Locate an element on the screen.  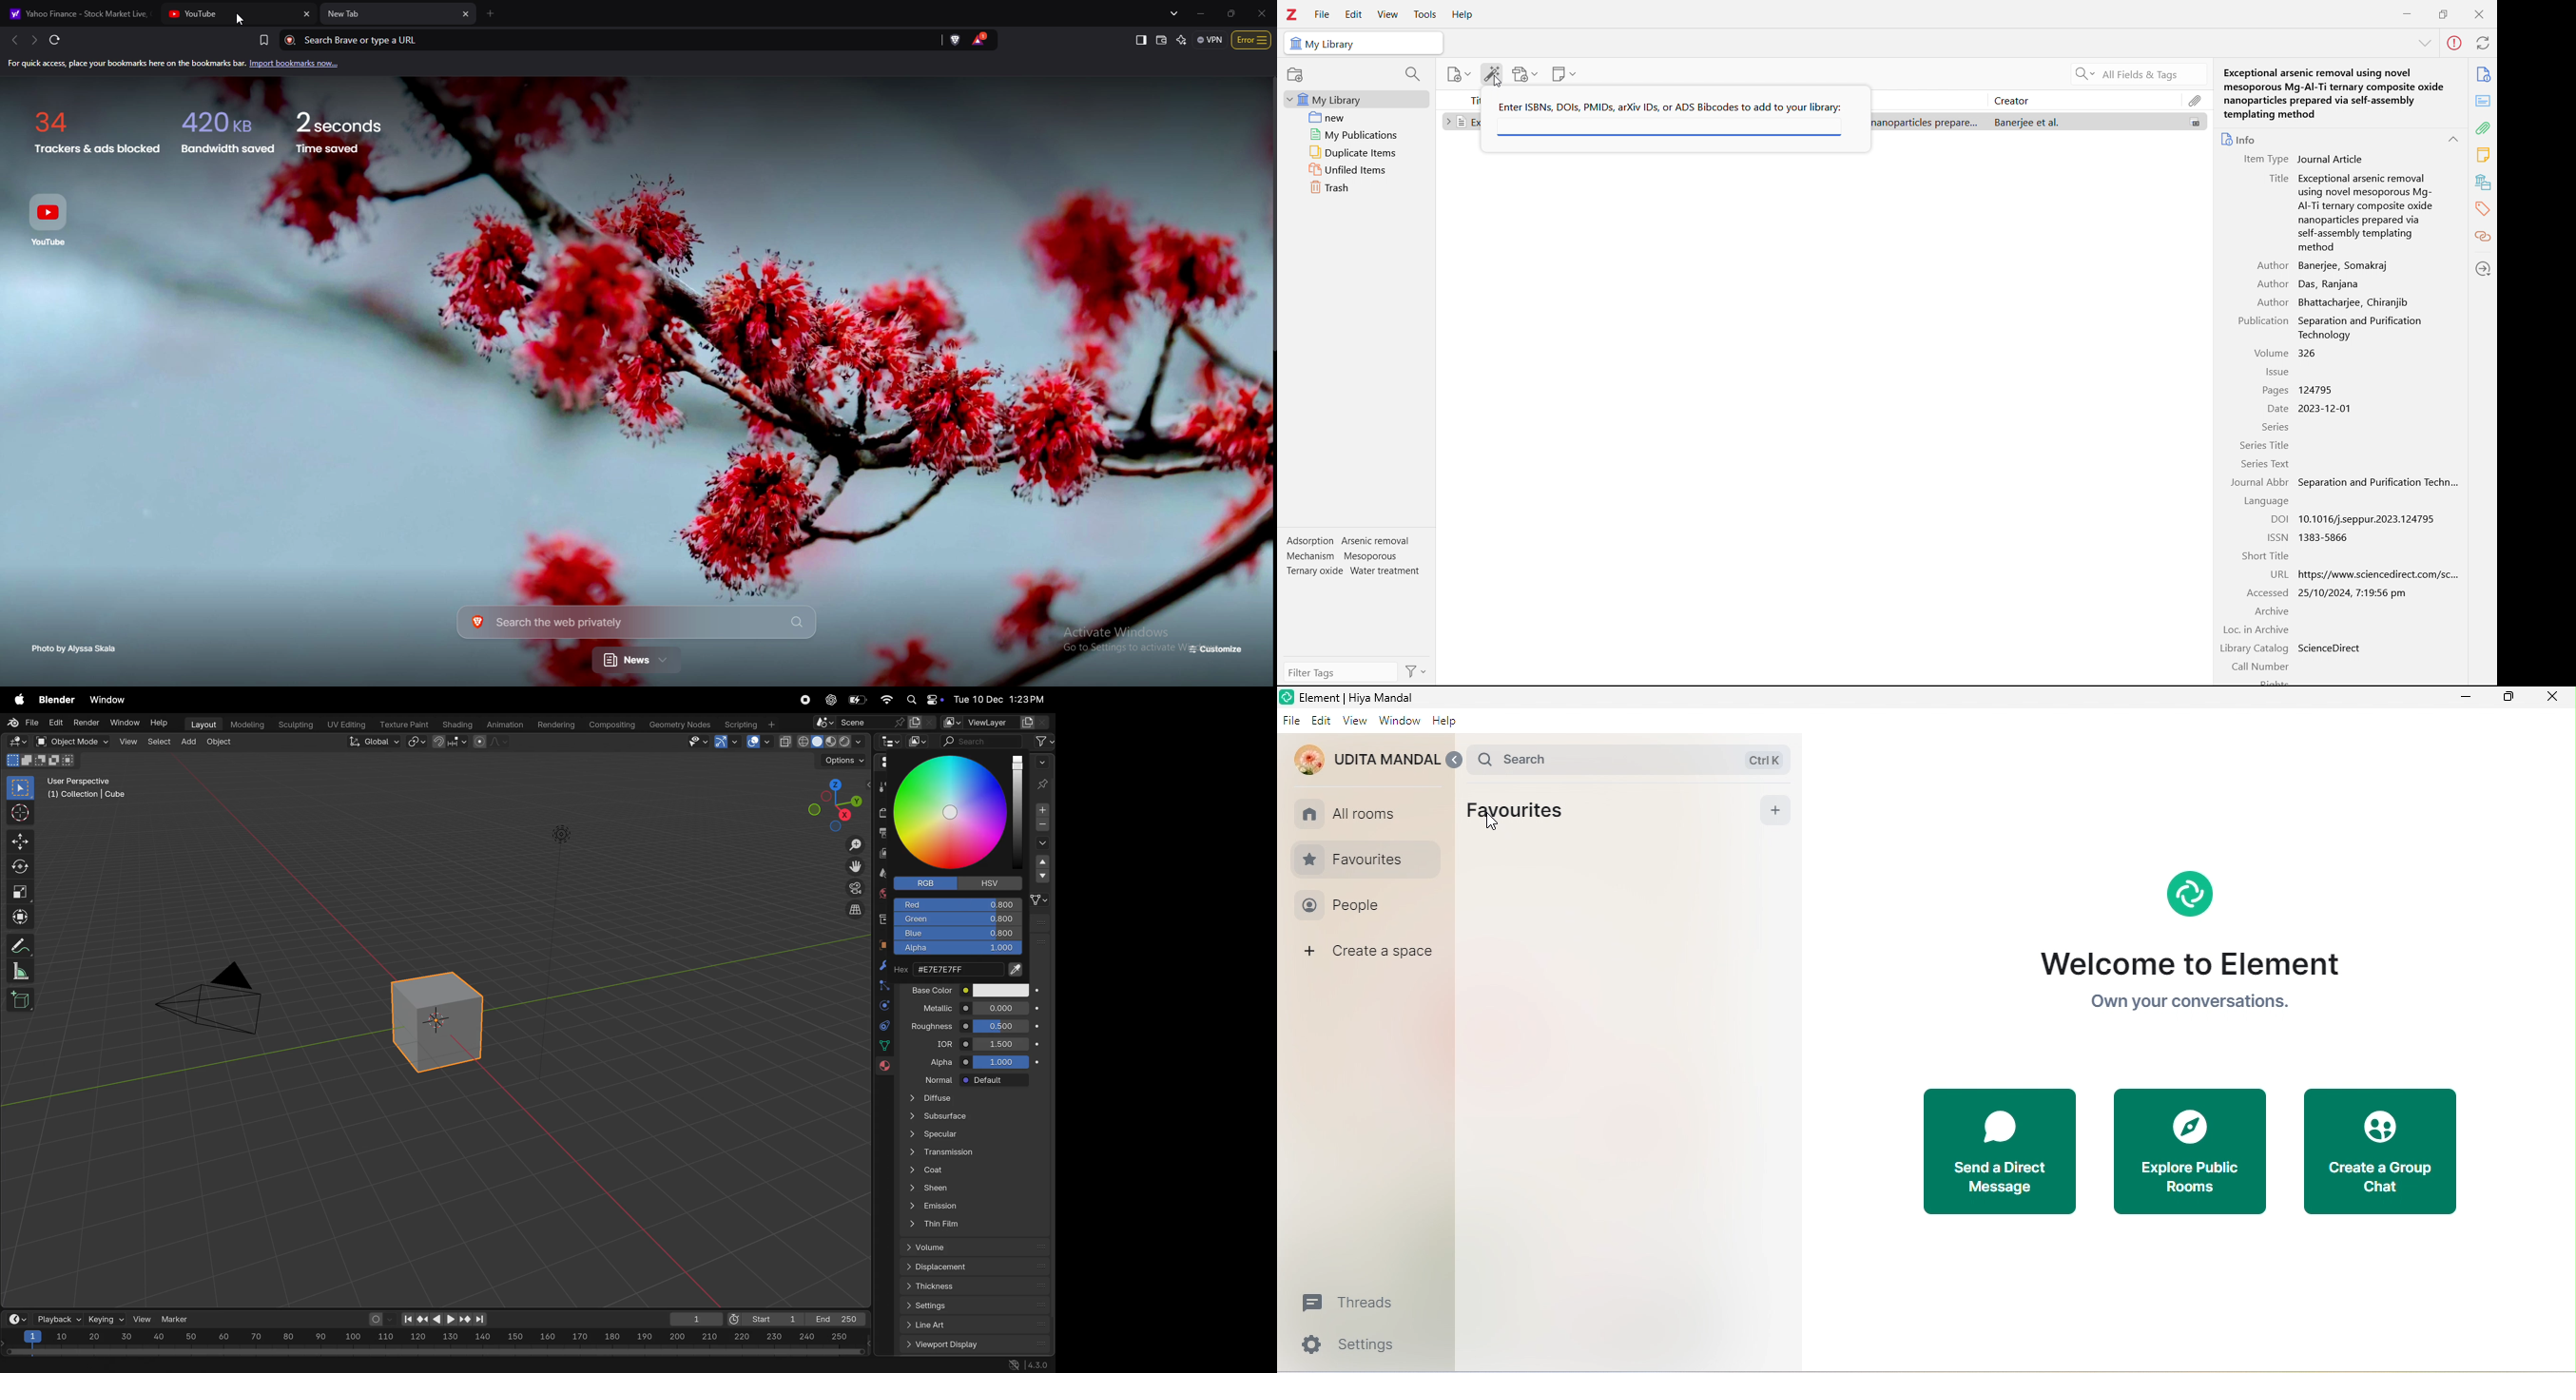
tools is located at coordinates (1424, 15).